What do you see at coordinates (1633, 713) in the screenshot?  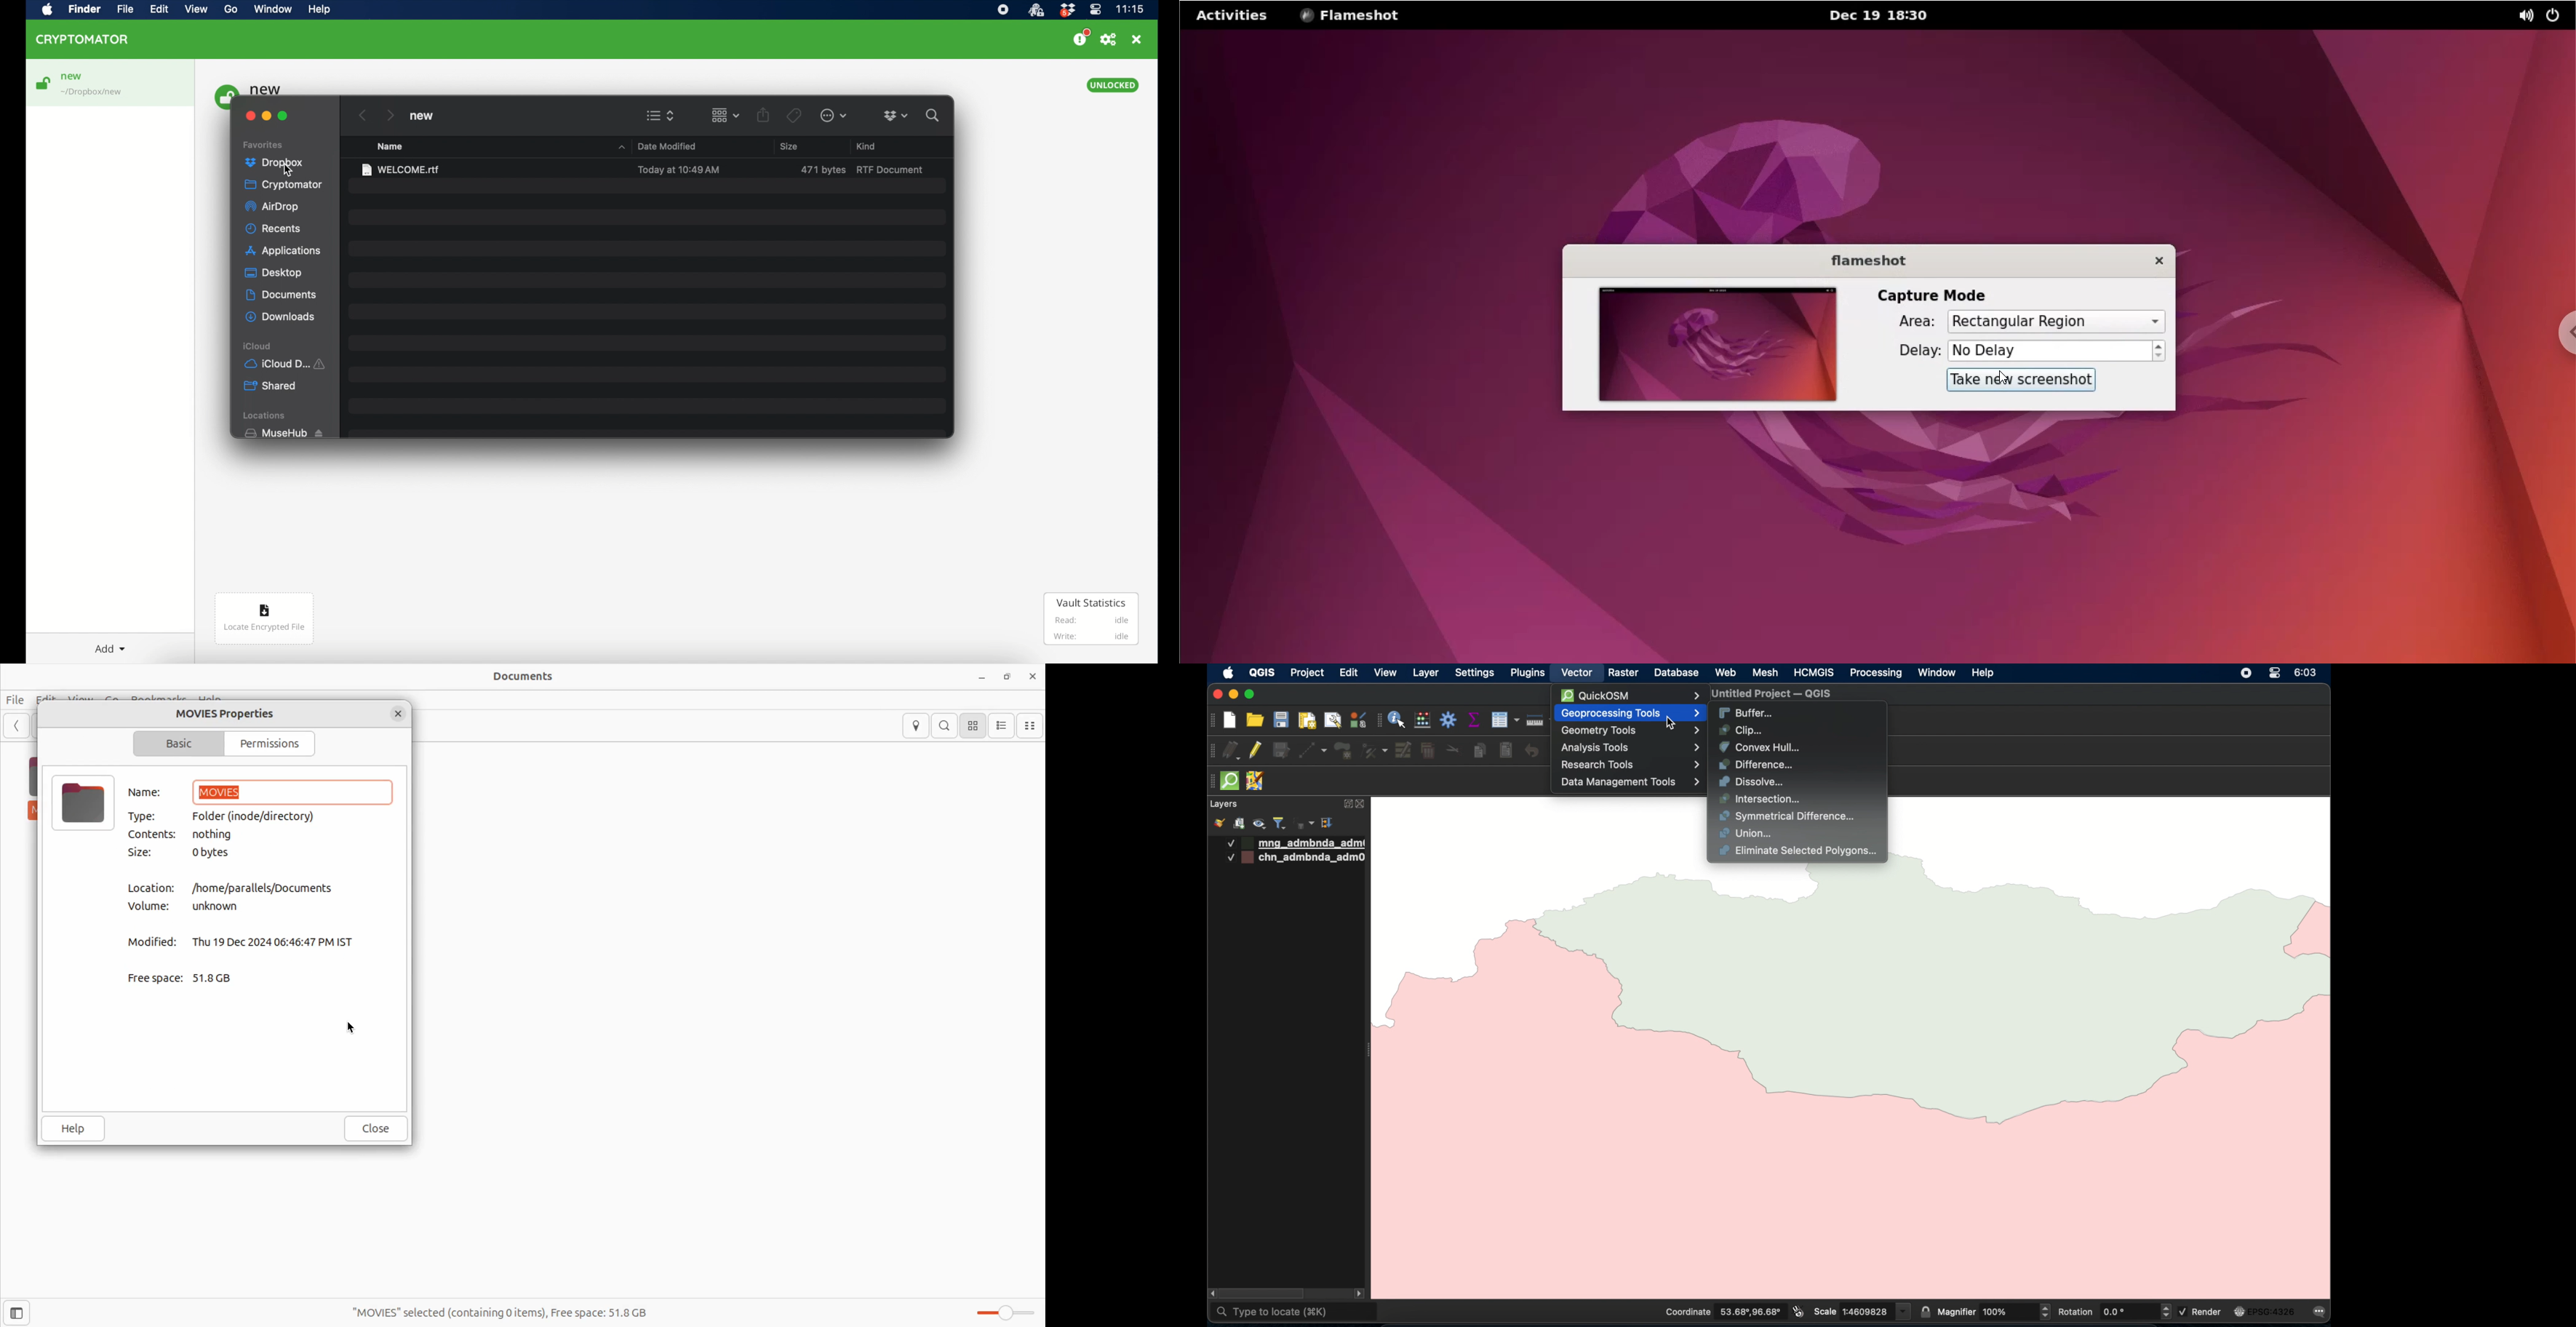 I see `geoprocessing tools` at bounding box center [1633, 713].